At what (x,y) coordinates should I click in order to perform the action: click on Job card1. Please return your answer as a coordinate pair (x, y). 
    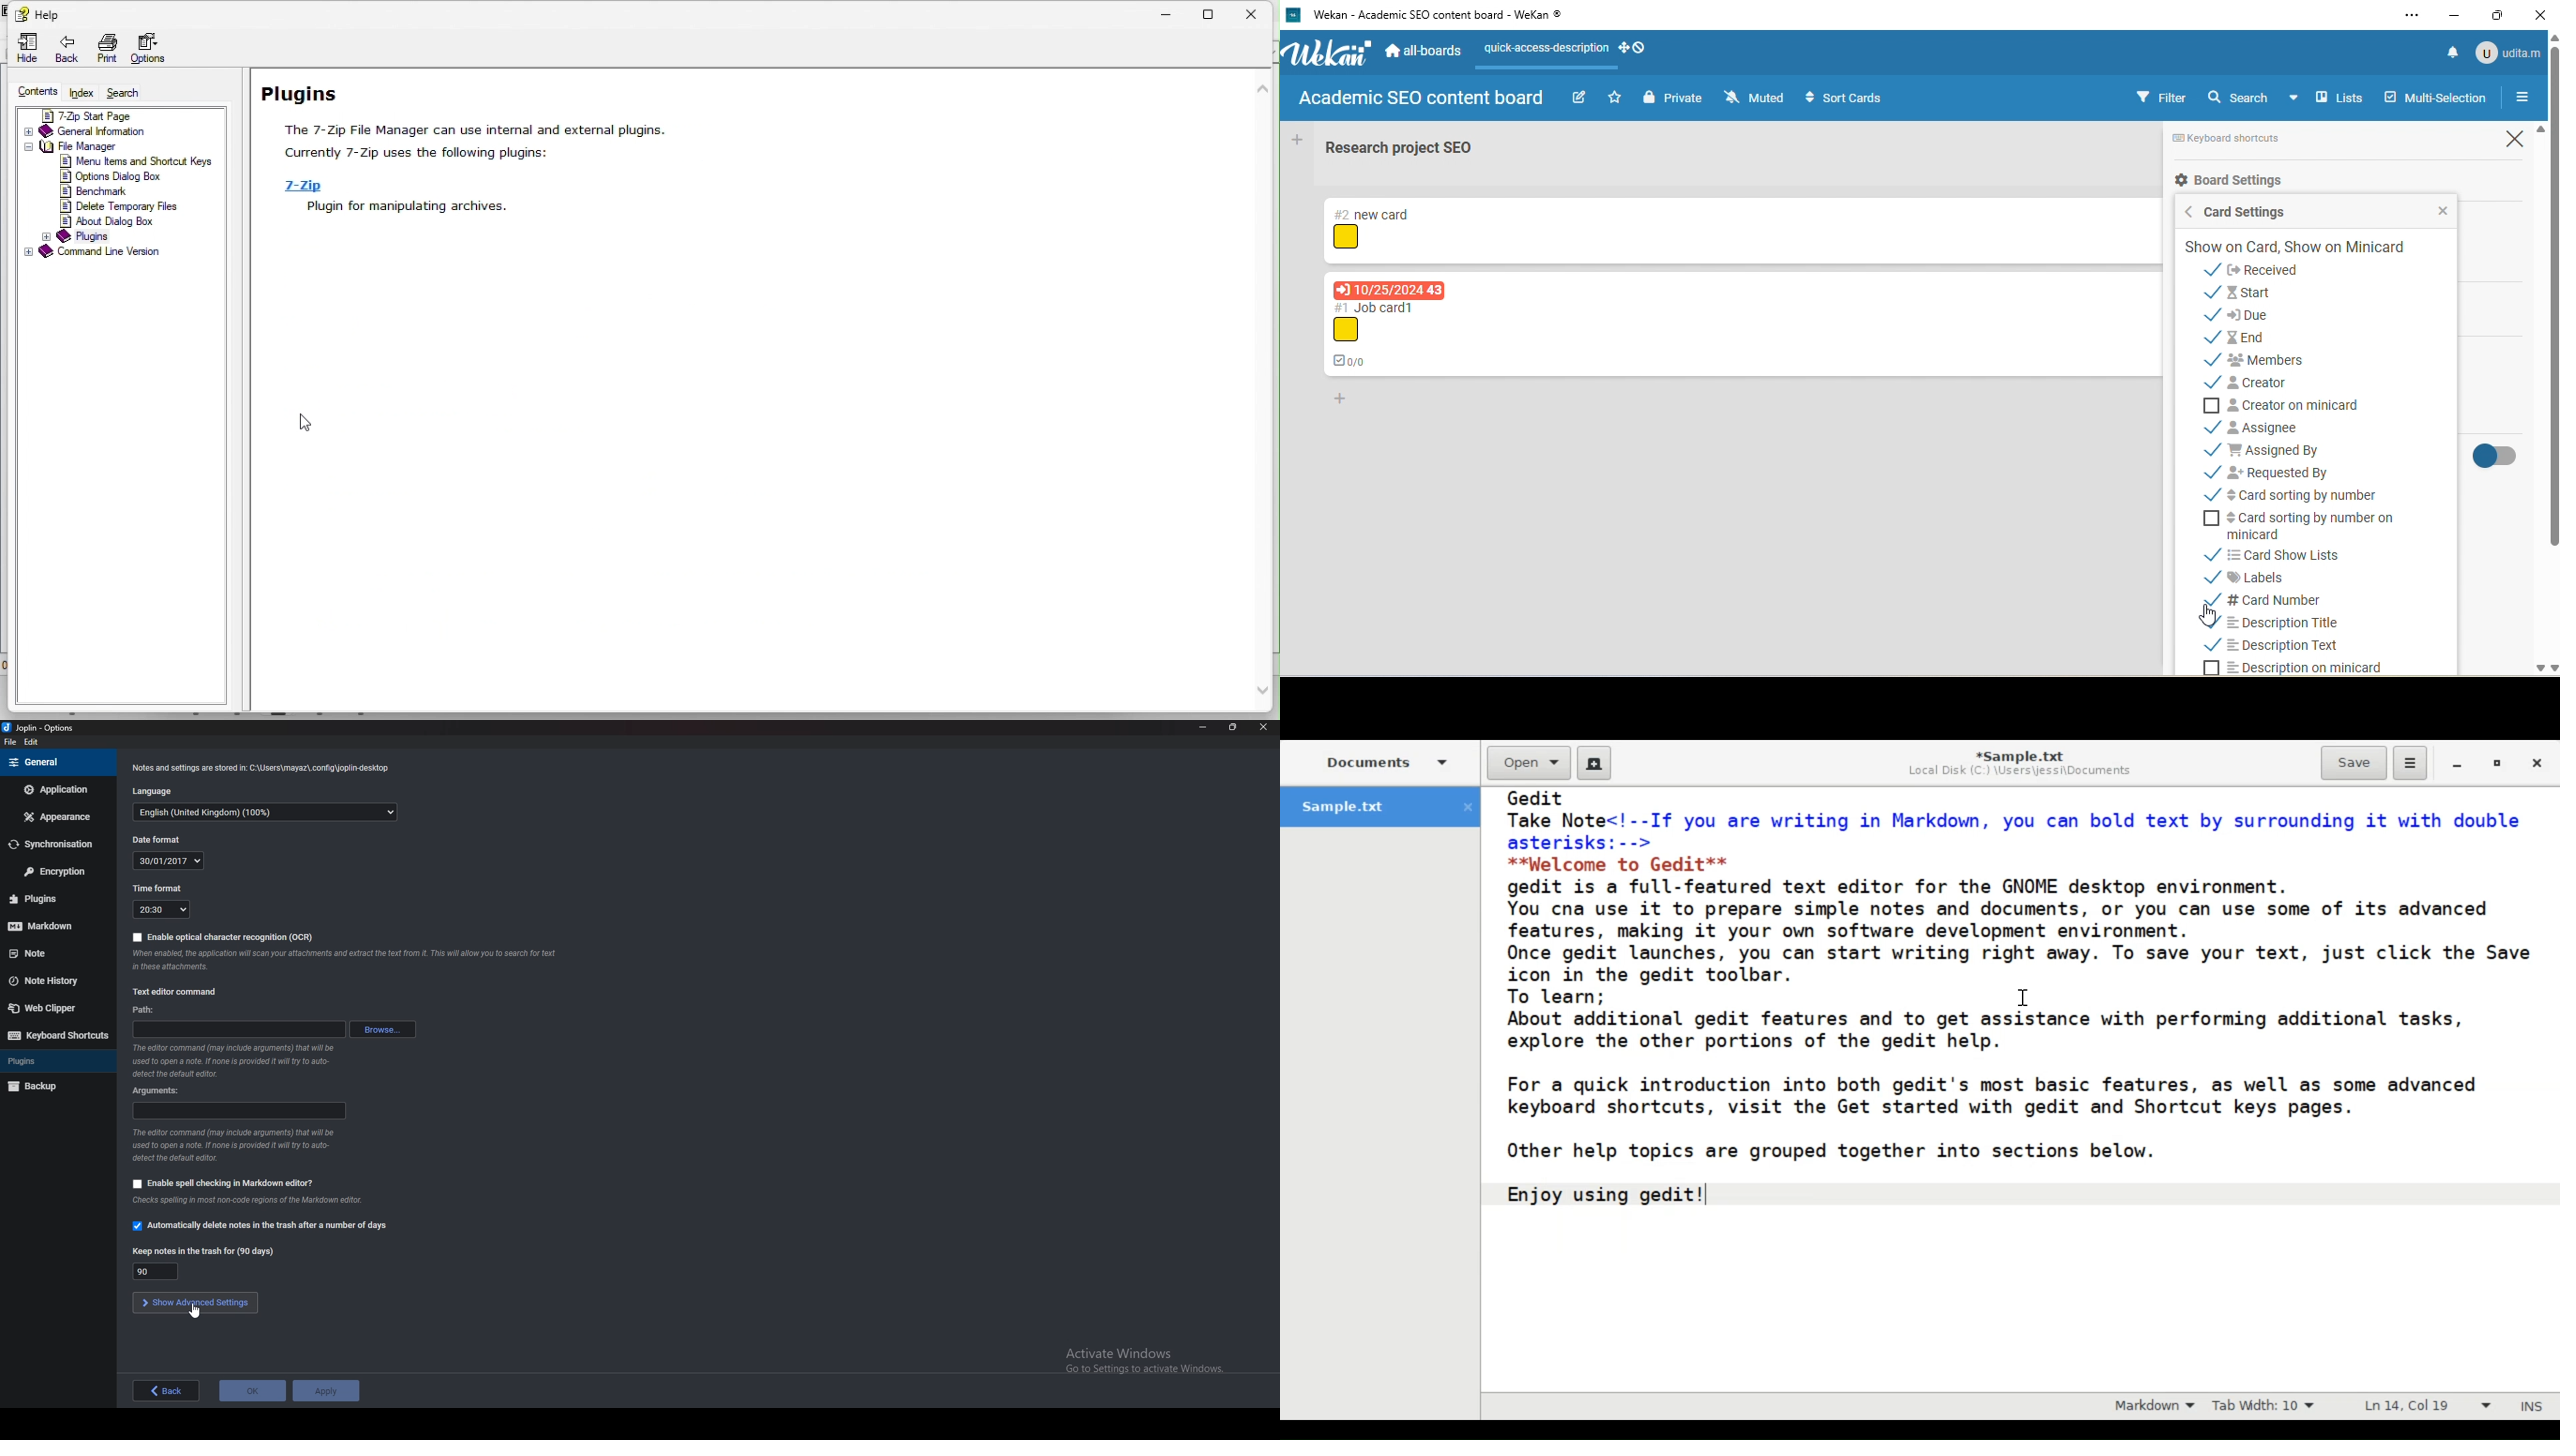
    Looking at the image, I should click on (1371, 307).